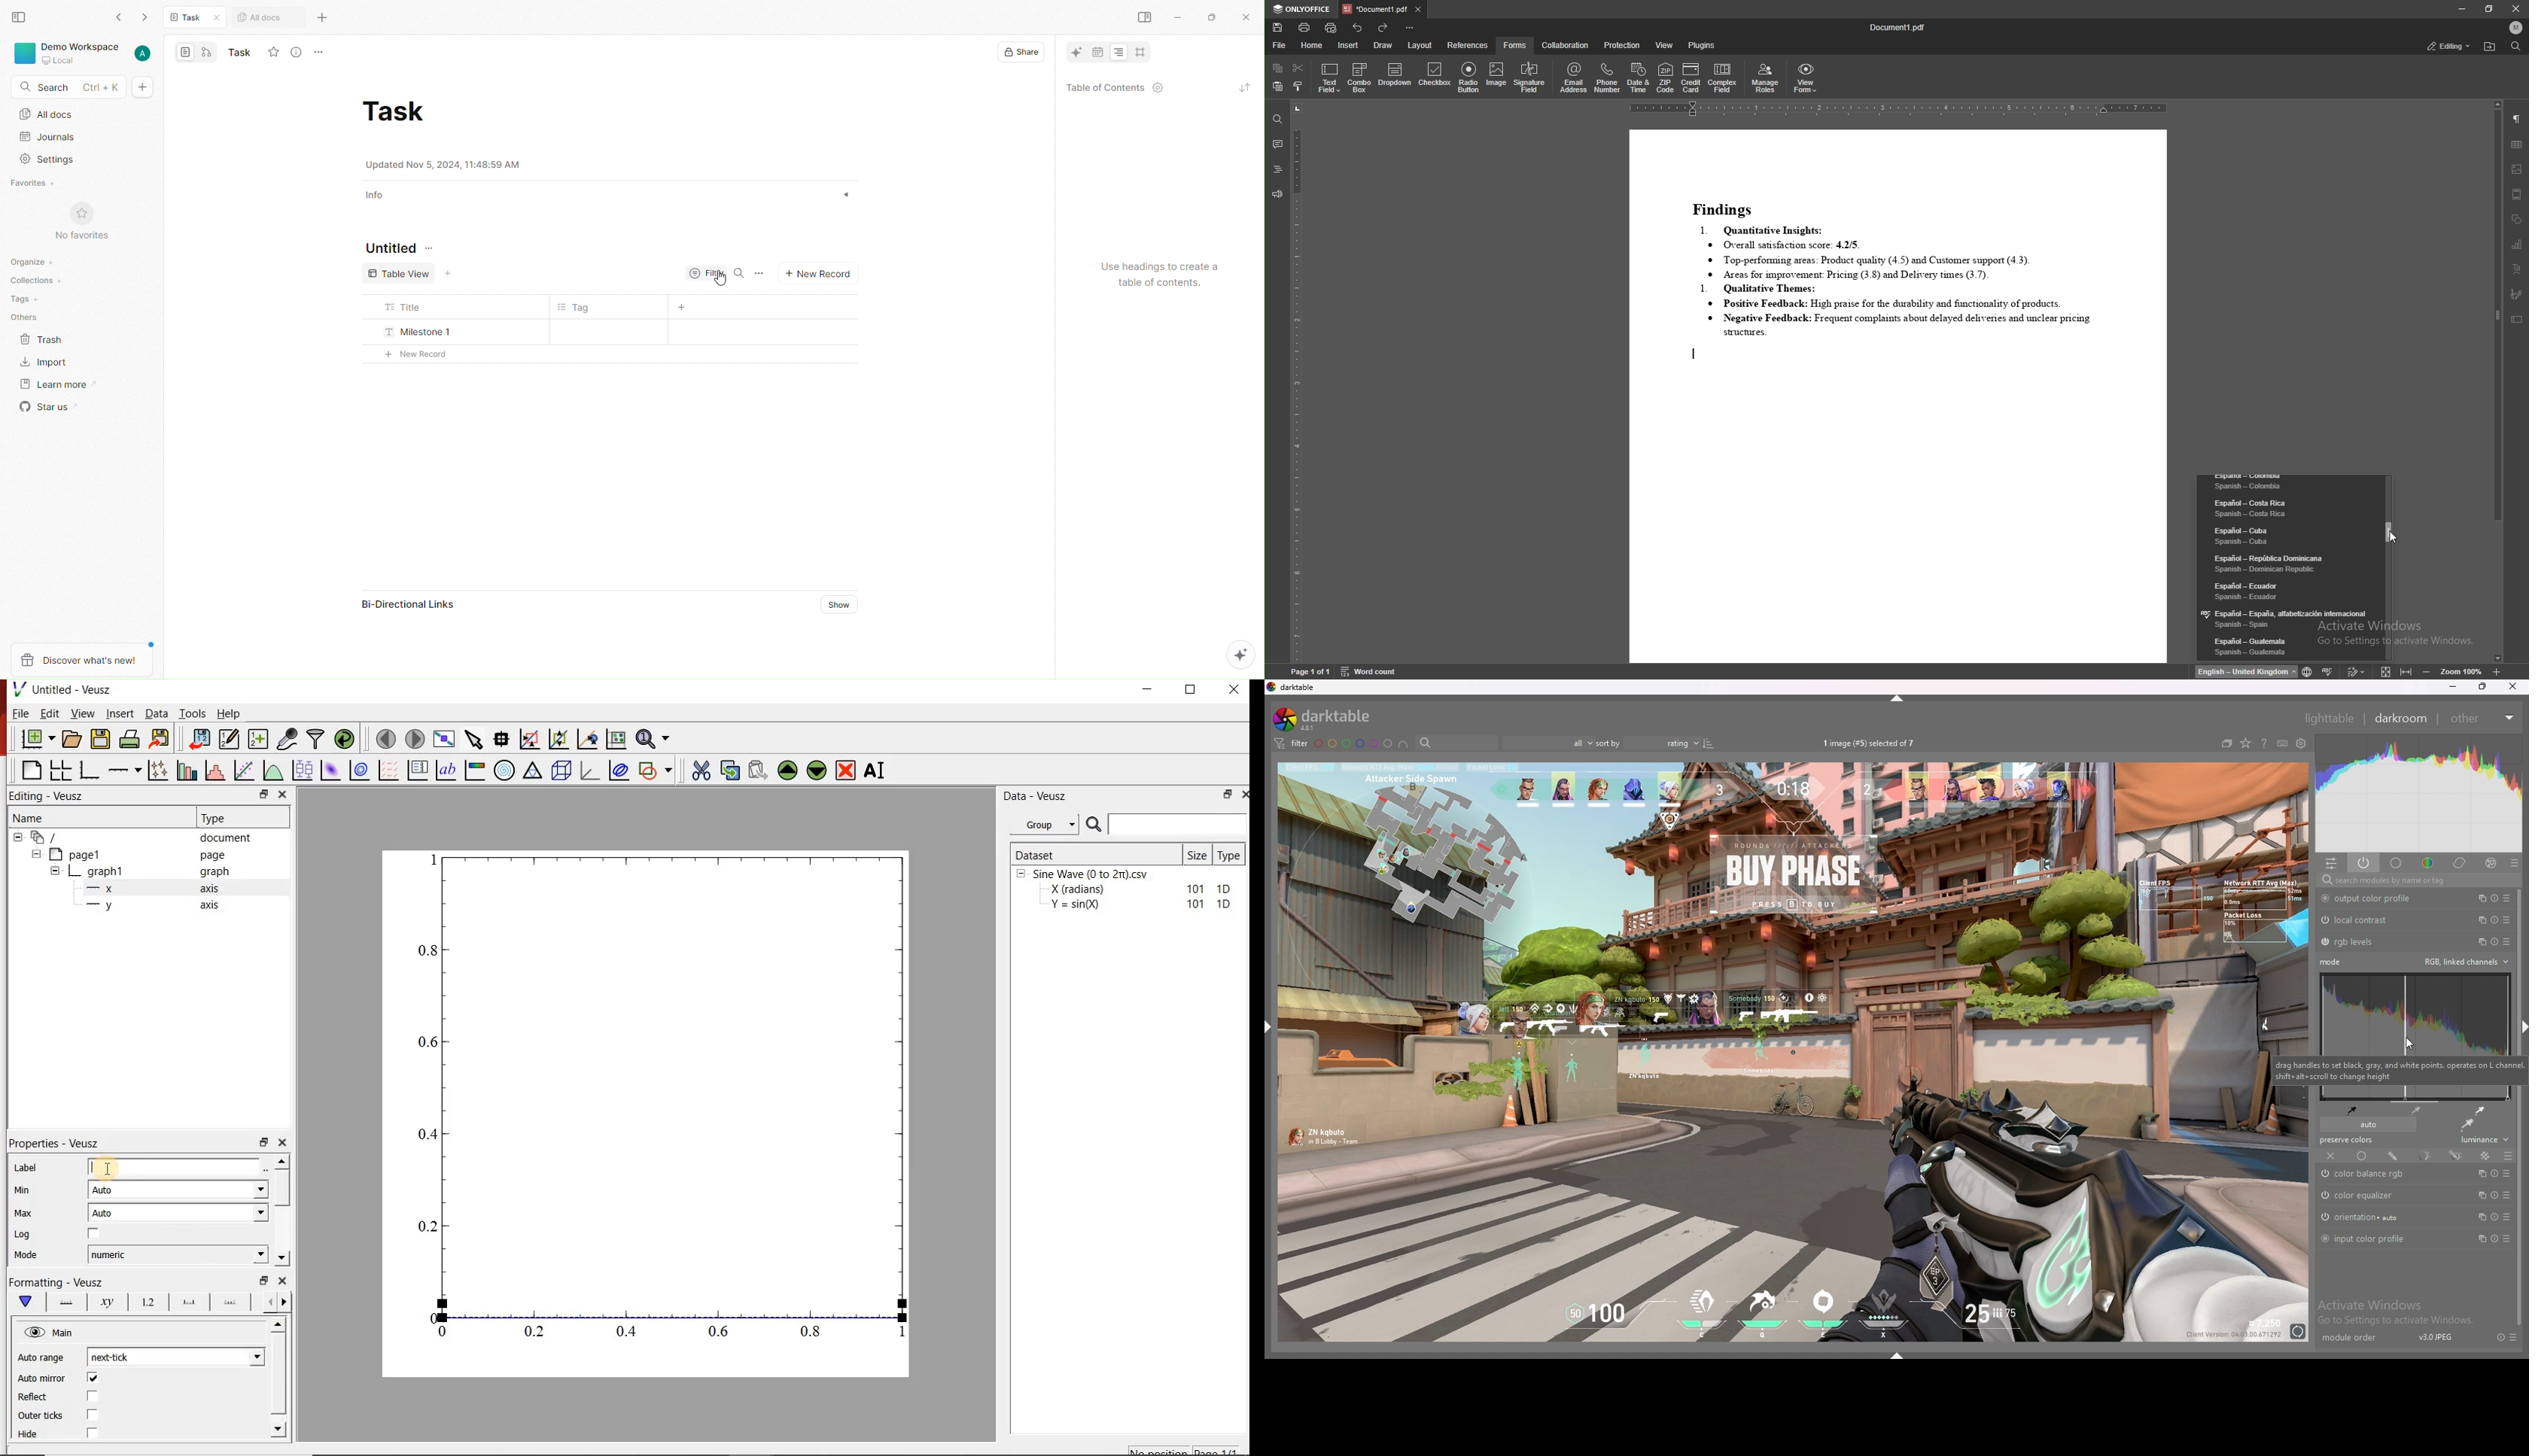 The width and height of the screenshot is (2548, 1456). I want to click on white points, so click(2478, 1110).